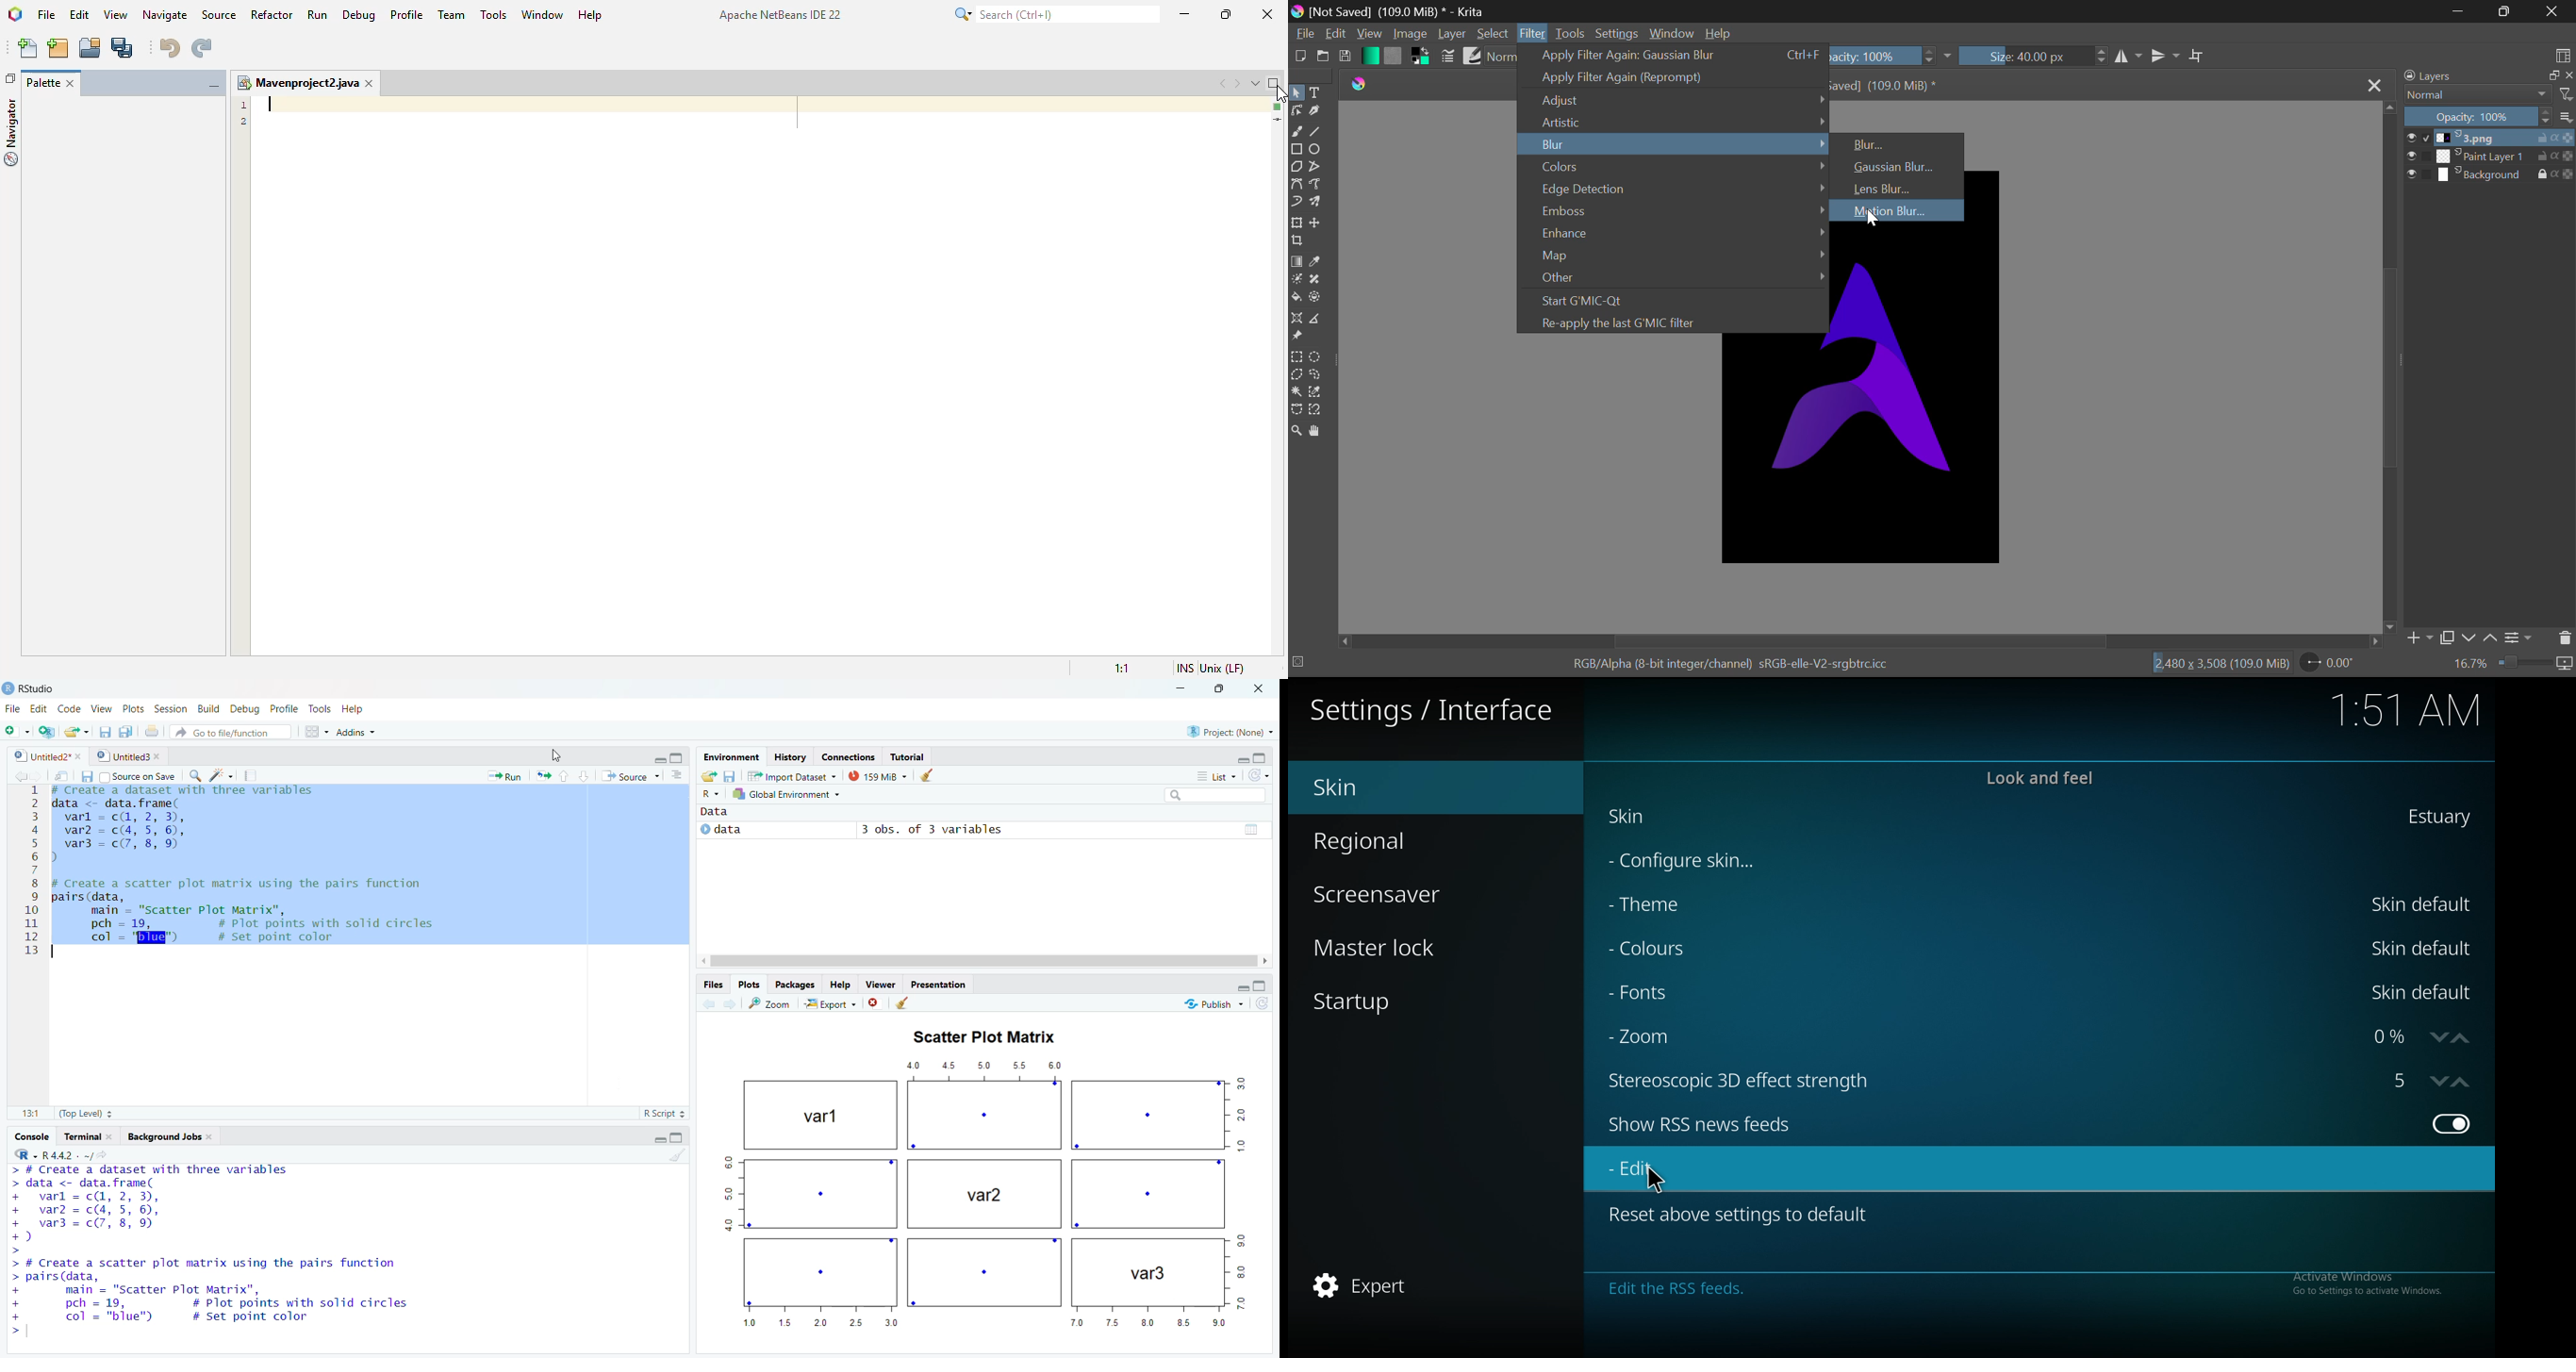 This screenshot has width=2576, height=1372. What do you see at coordinates (752, 984) in the screenshot?
I see `Plots` at bounding box center [752, 984].